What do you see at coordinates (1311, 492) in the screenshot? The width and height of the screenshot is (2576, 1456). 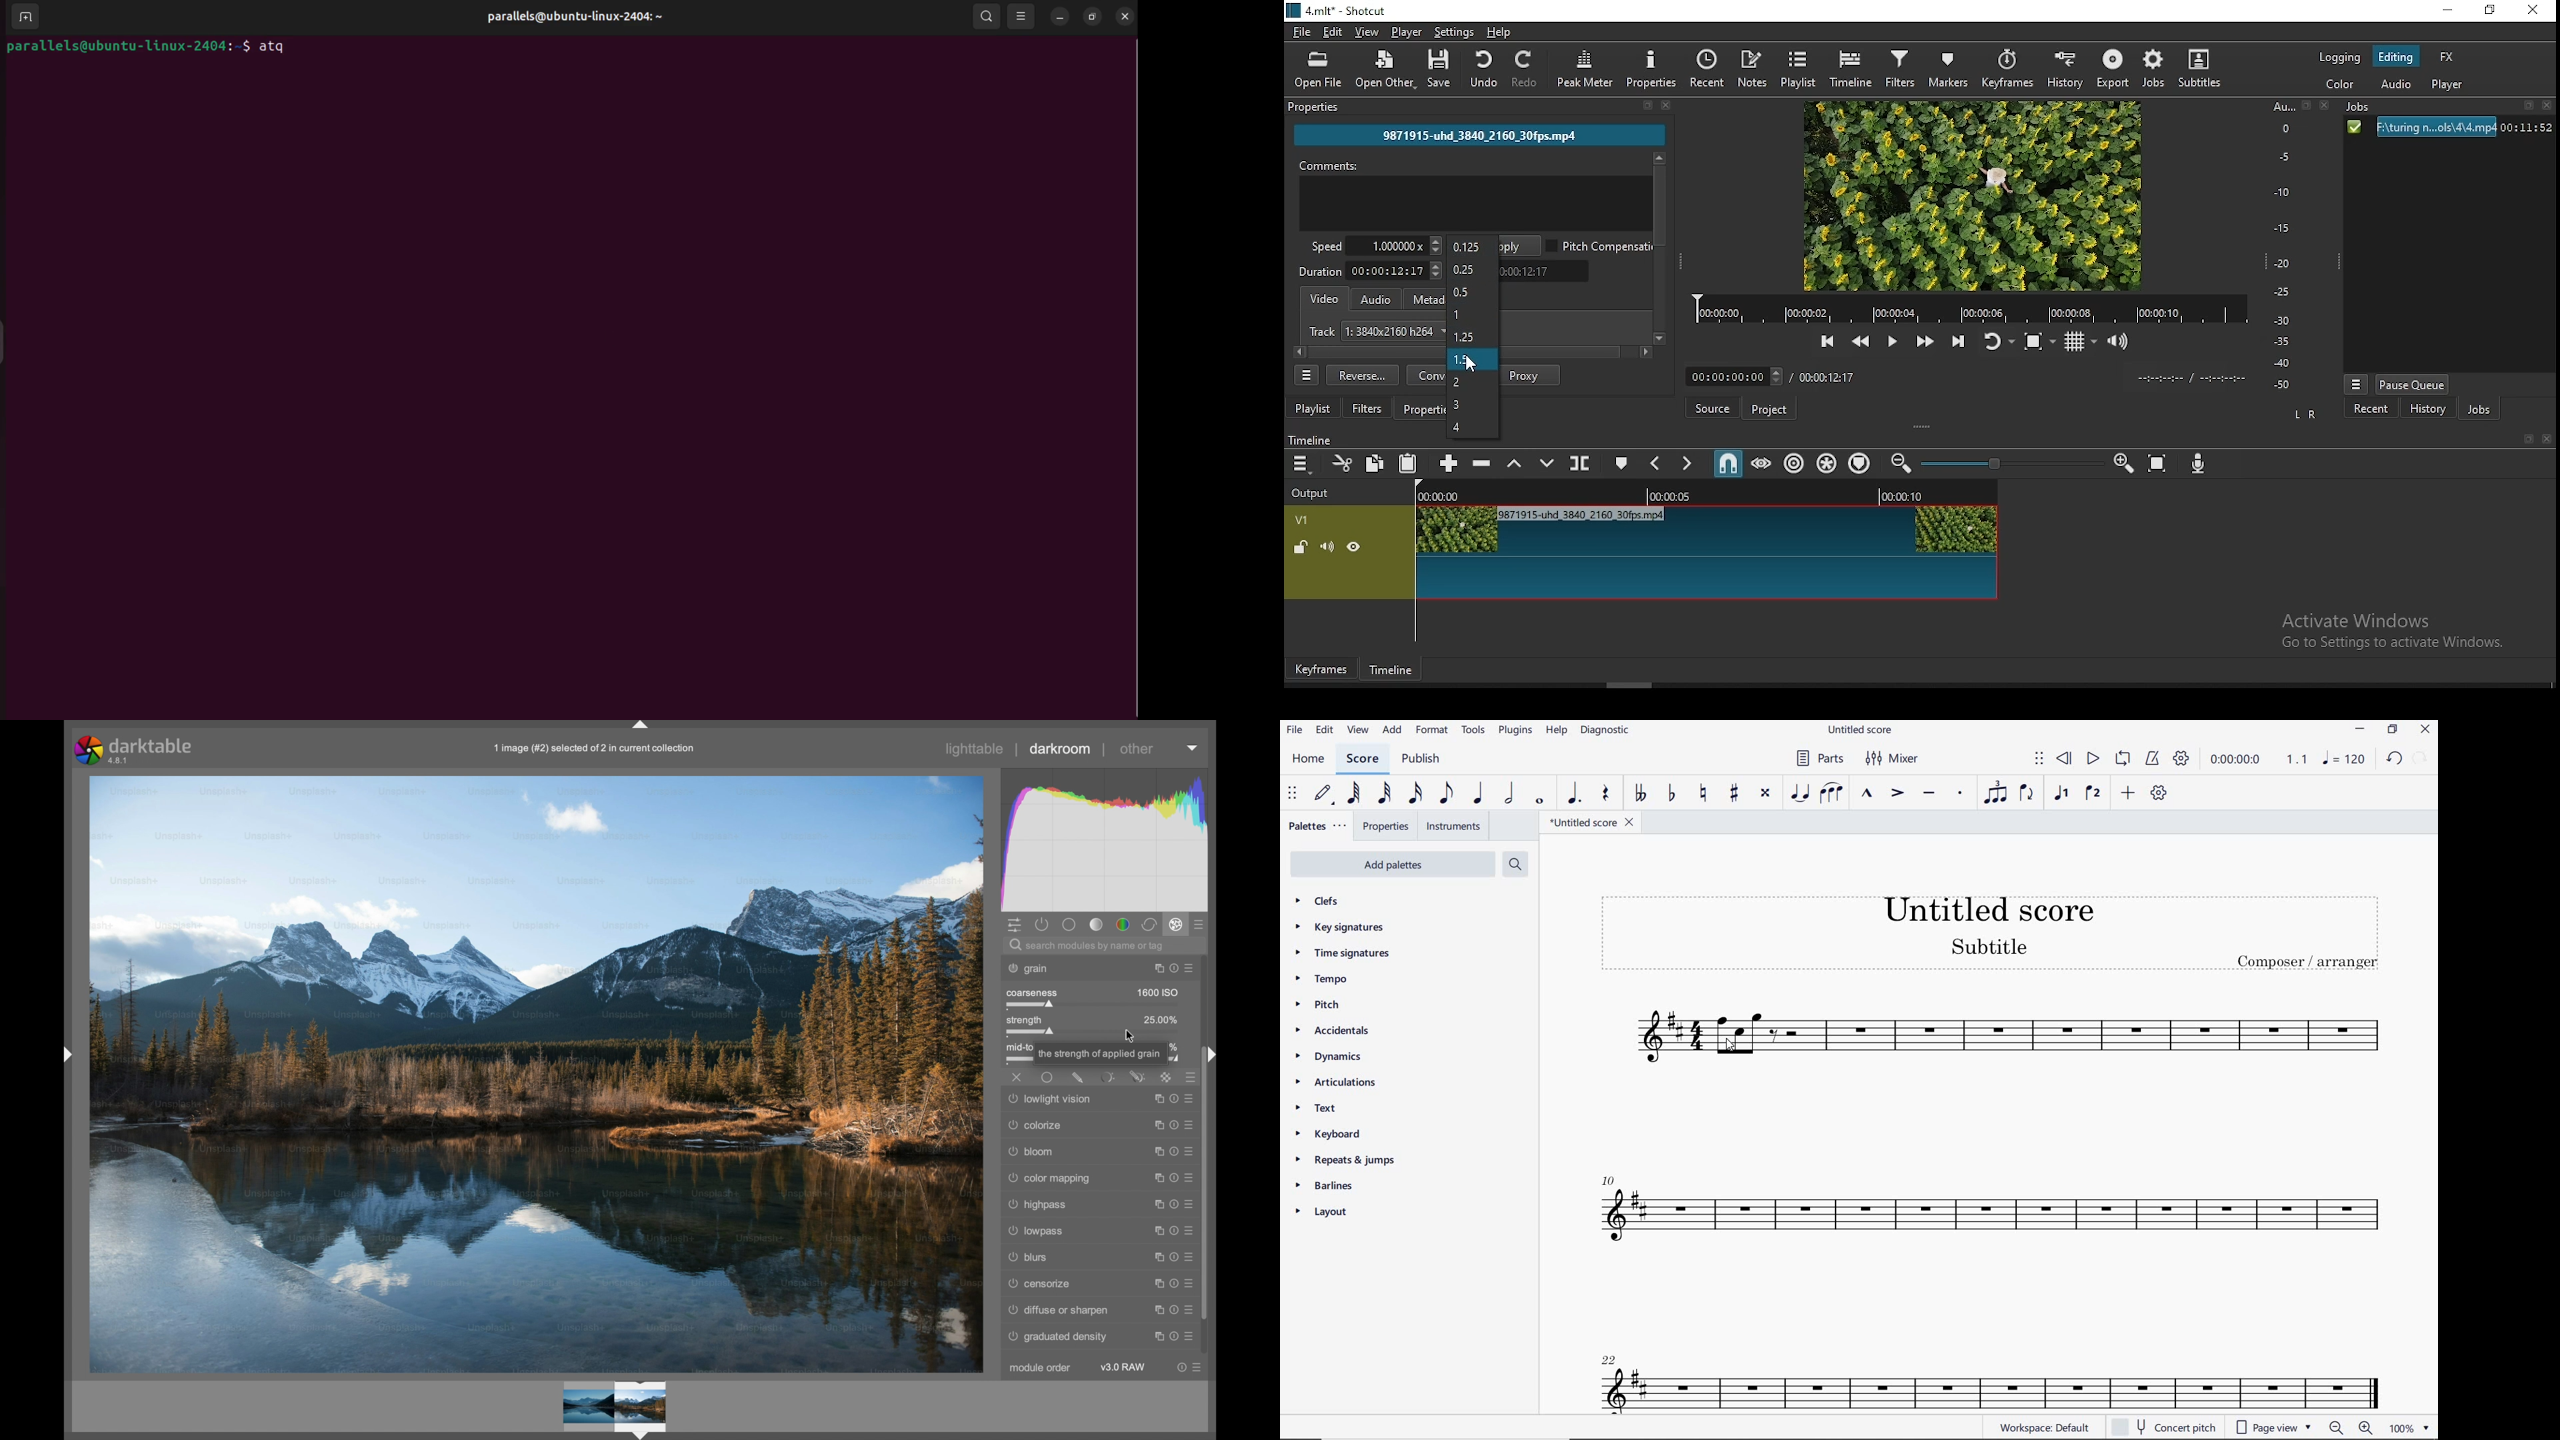 I see `Output` at bounding box center [1311, 492].